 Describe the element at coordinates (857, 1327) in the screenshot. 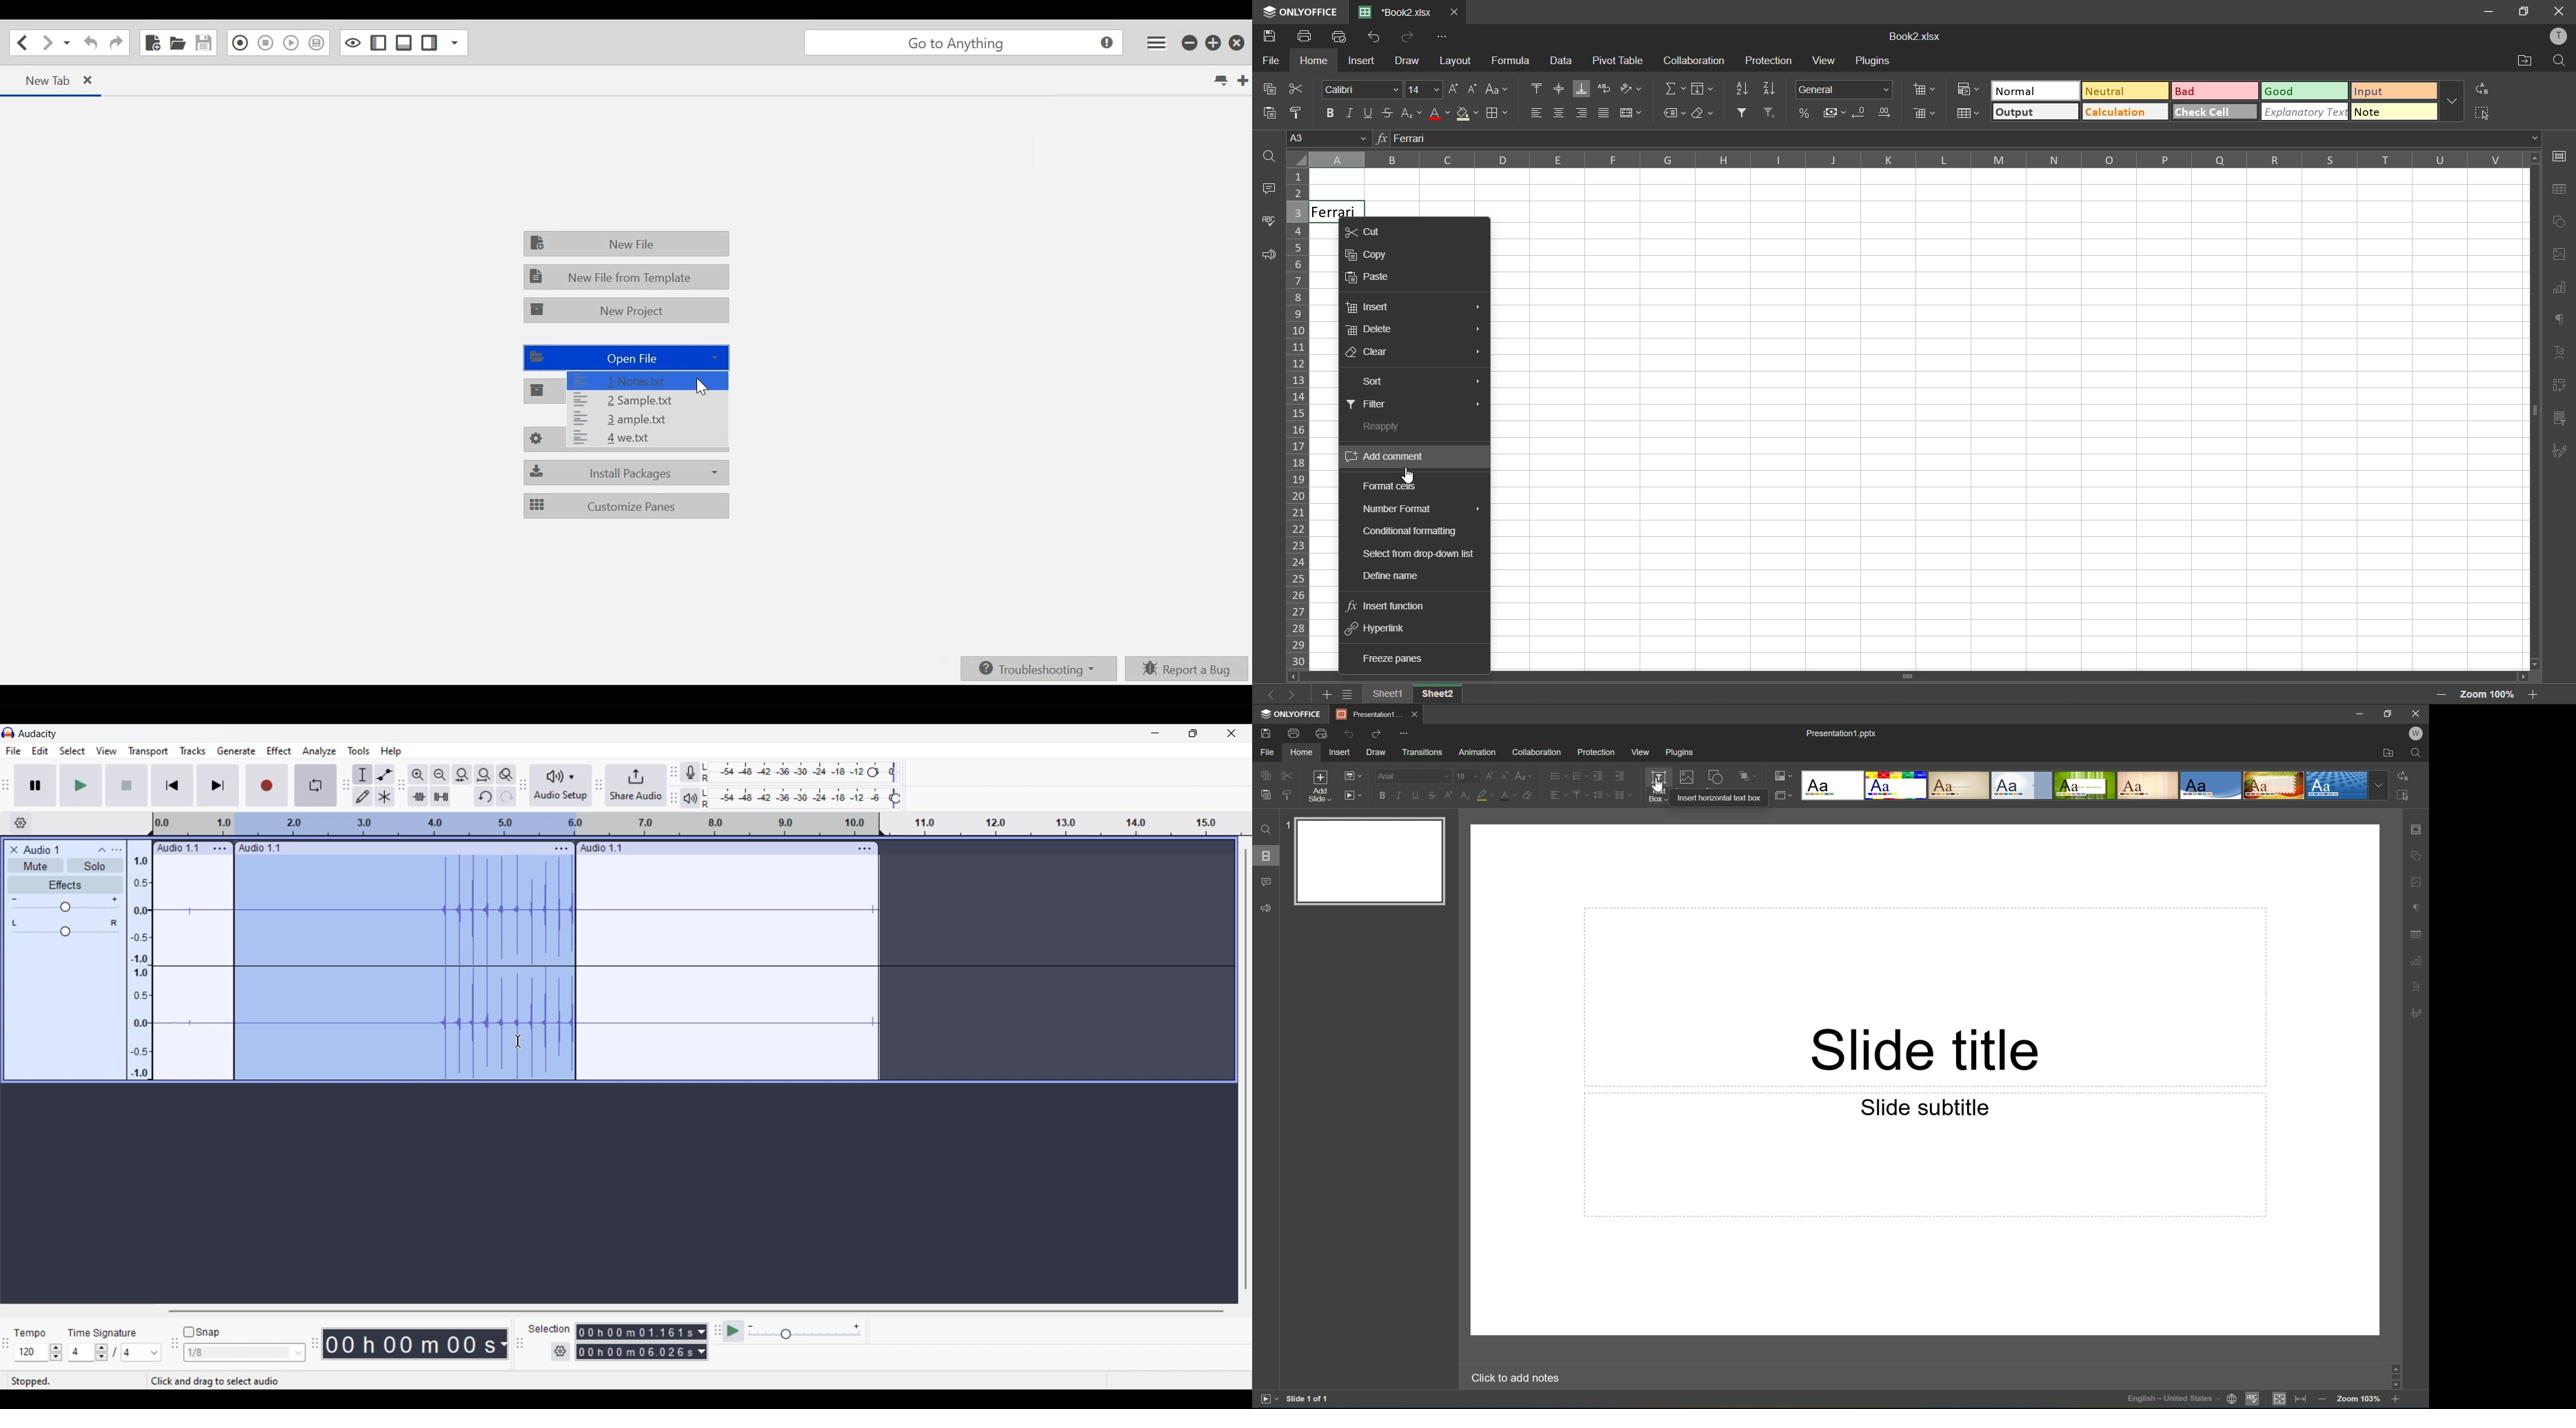

I see `Maximum playback speed` at that location.